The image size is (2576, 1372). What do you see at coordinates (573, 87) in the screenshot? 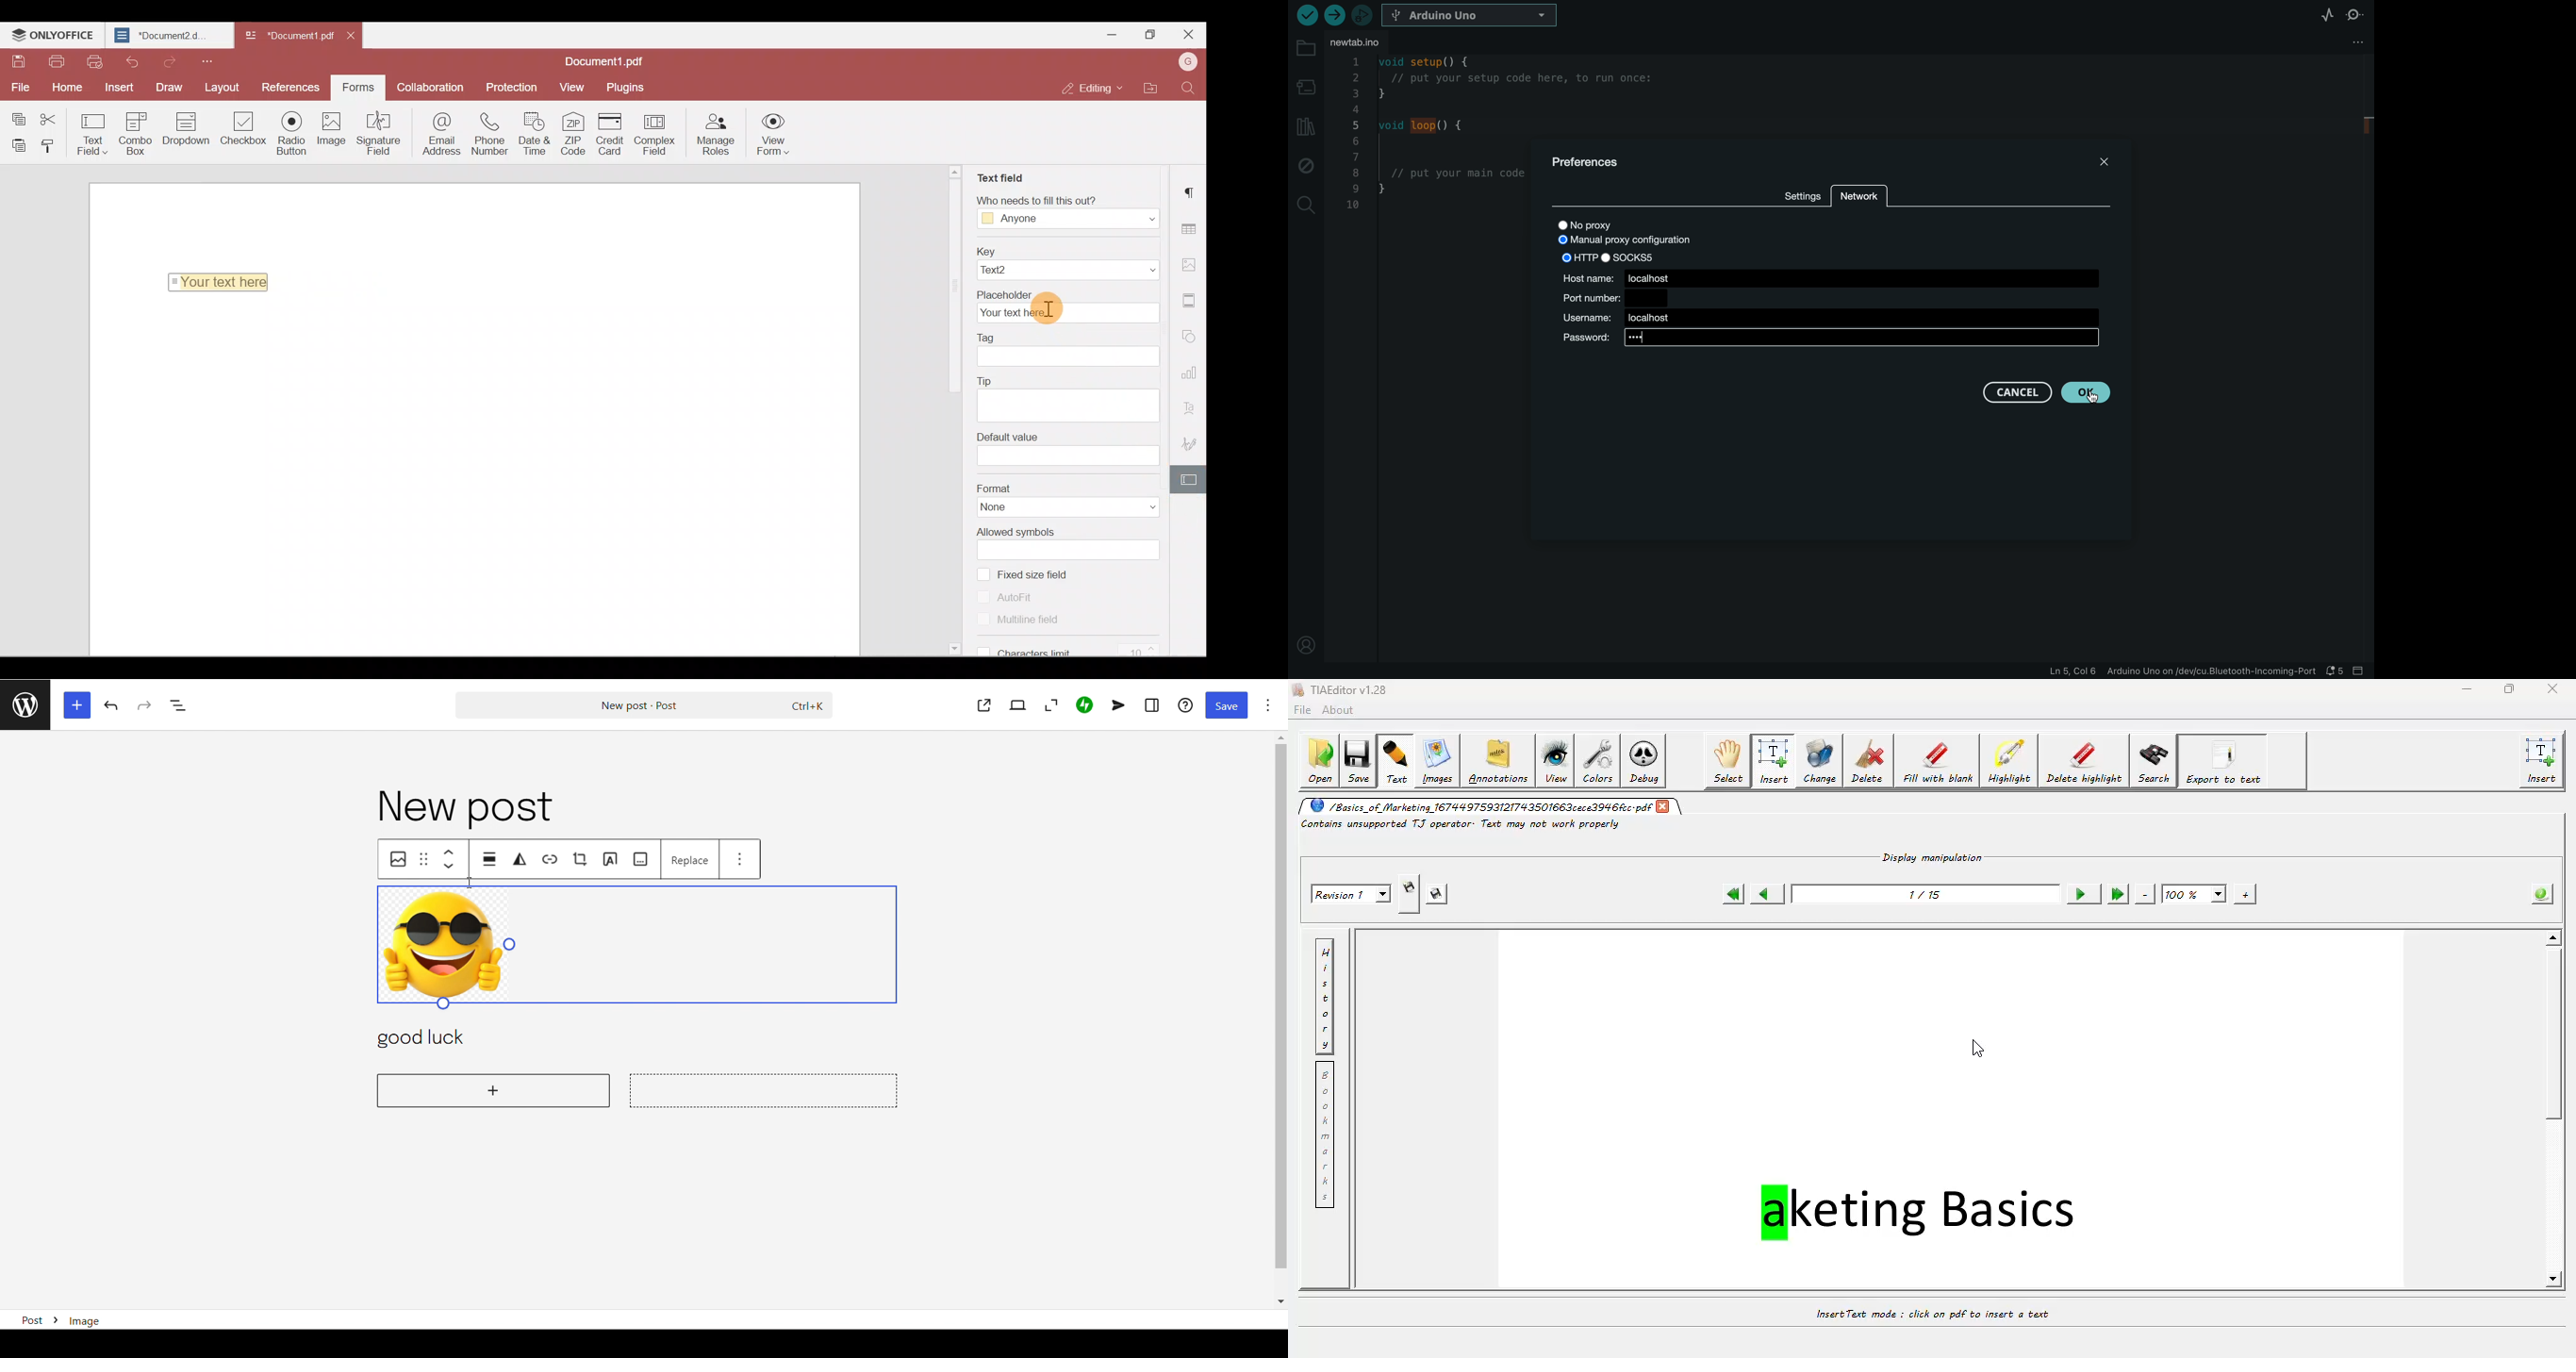
I see `View` at bounding box center [573, 87].